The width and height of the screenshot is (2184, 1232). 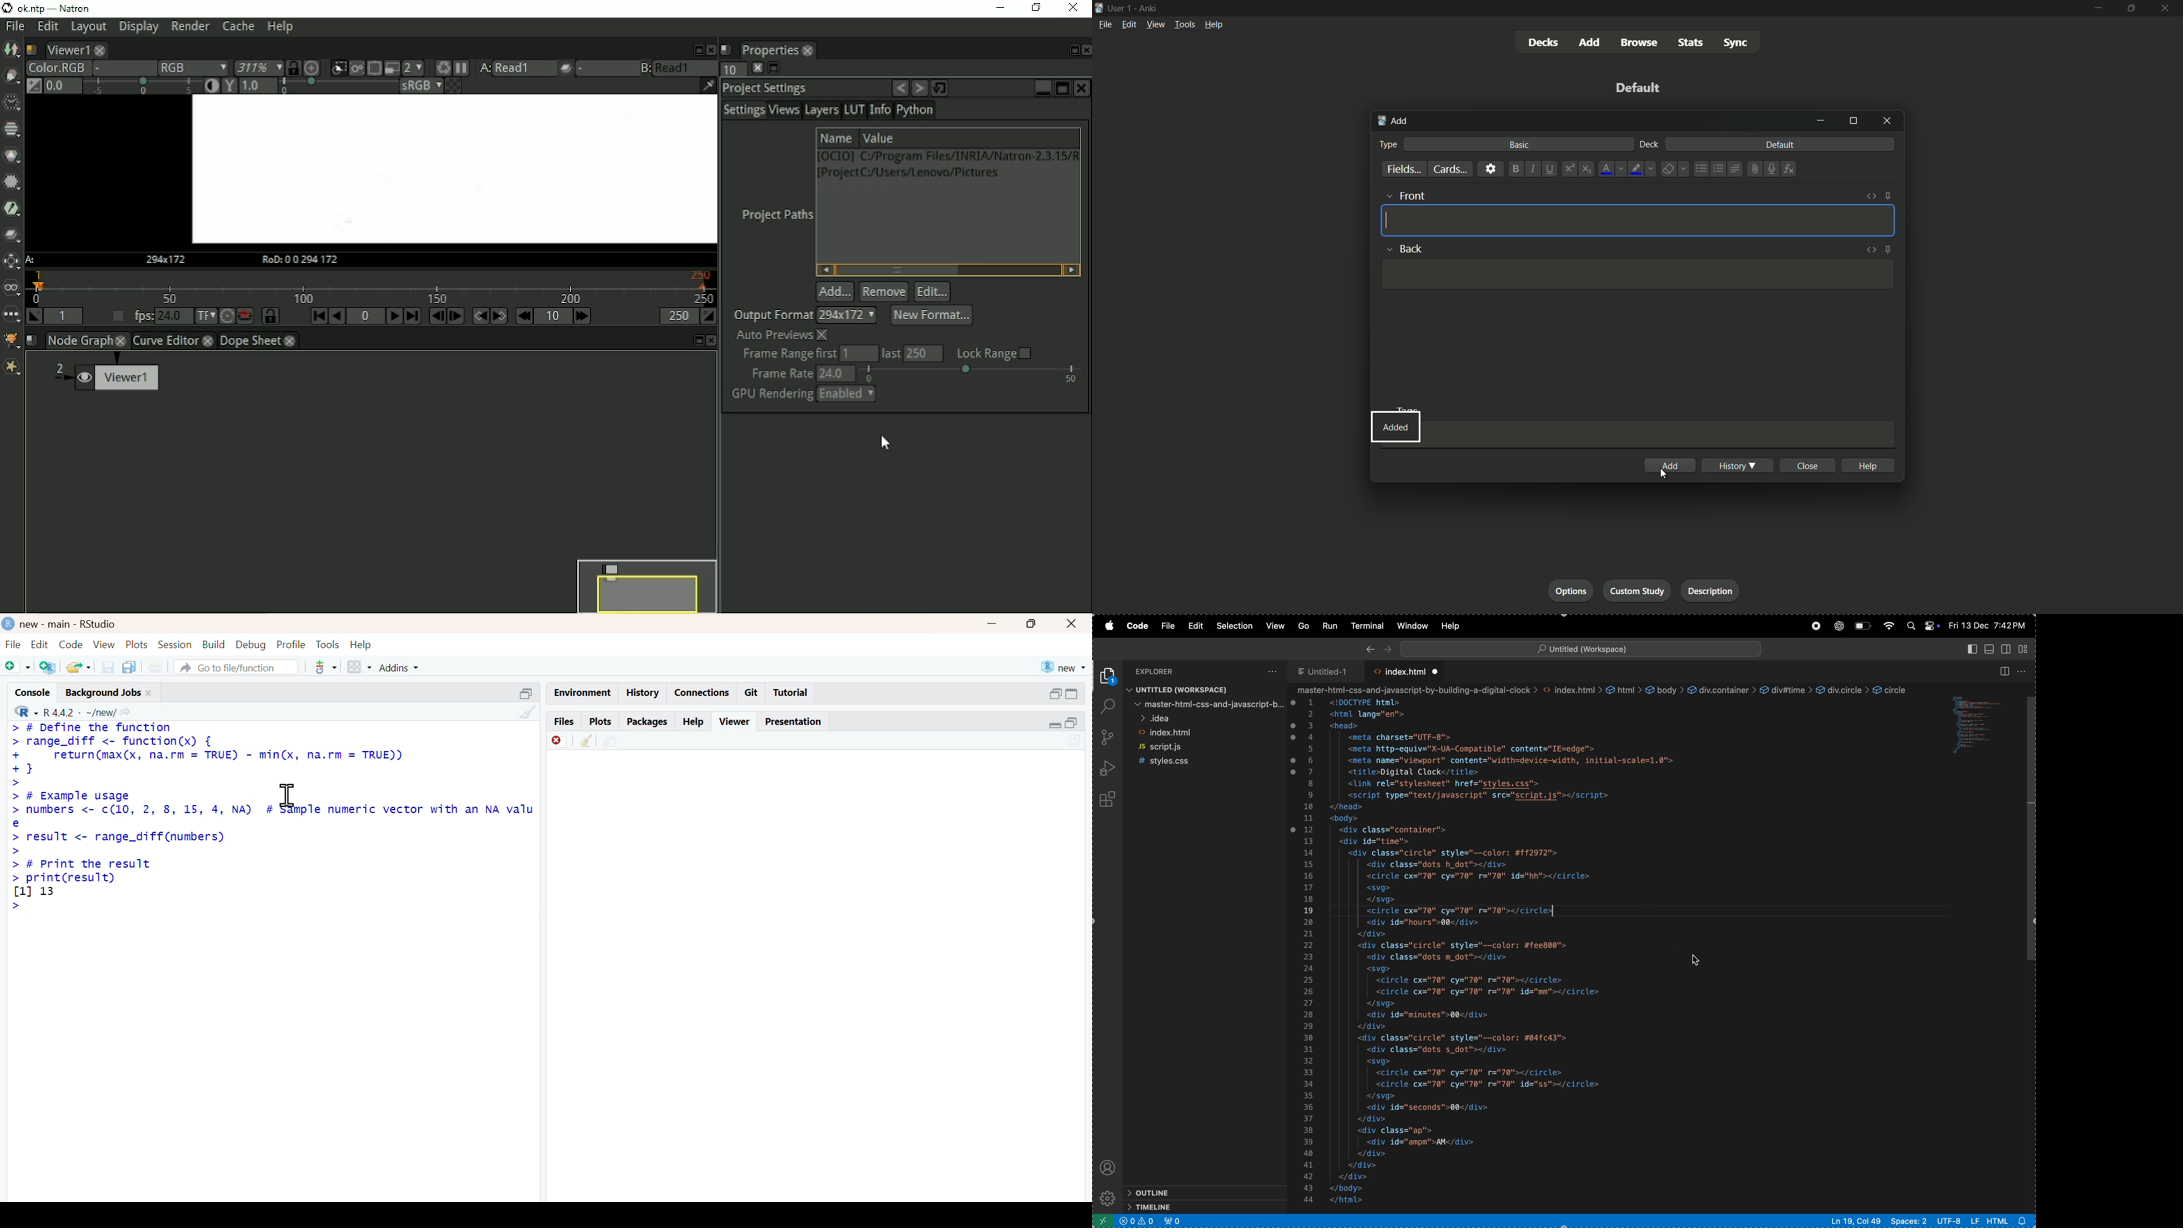 I want to click on [1] 13
>, so click(x=36, y=898).